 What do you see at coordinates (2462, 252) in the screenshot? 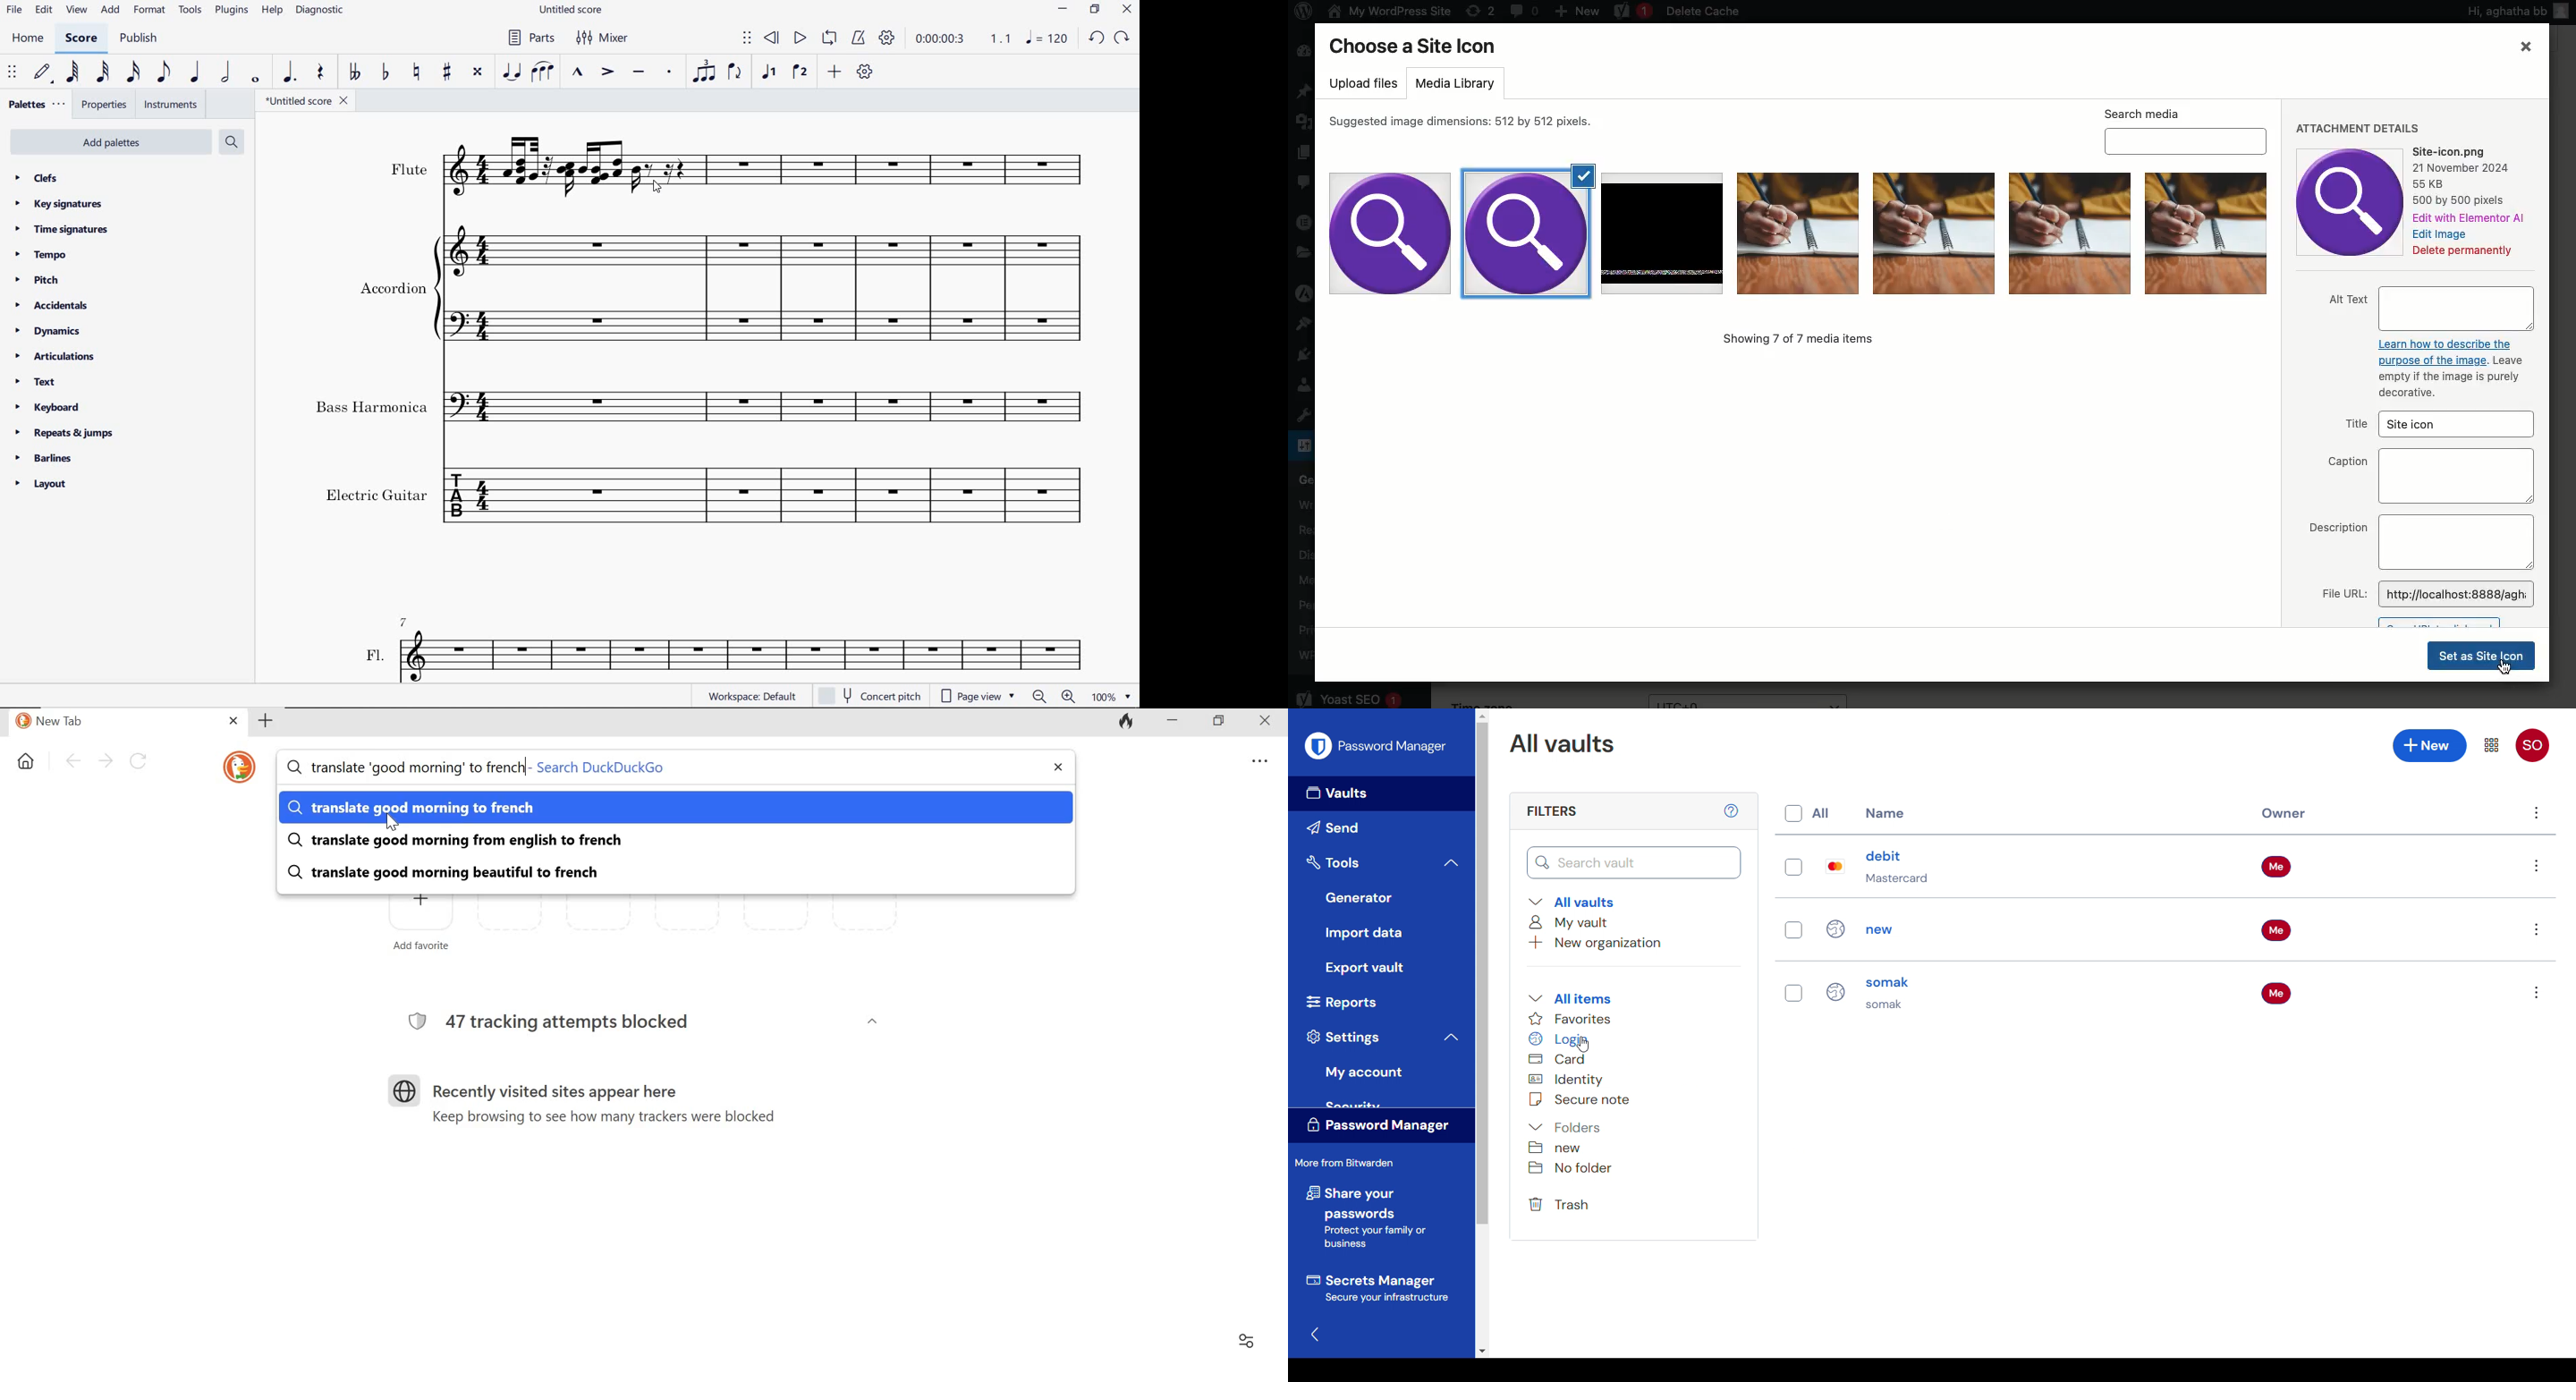
I see `Delete permanently` at bounding box center [2462, 252].